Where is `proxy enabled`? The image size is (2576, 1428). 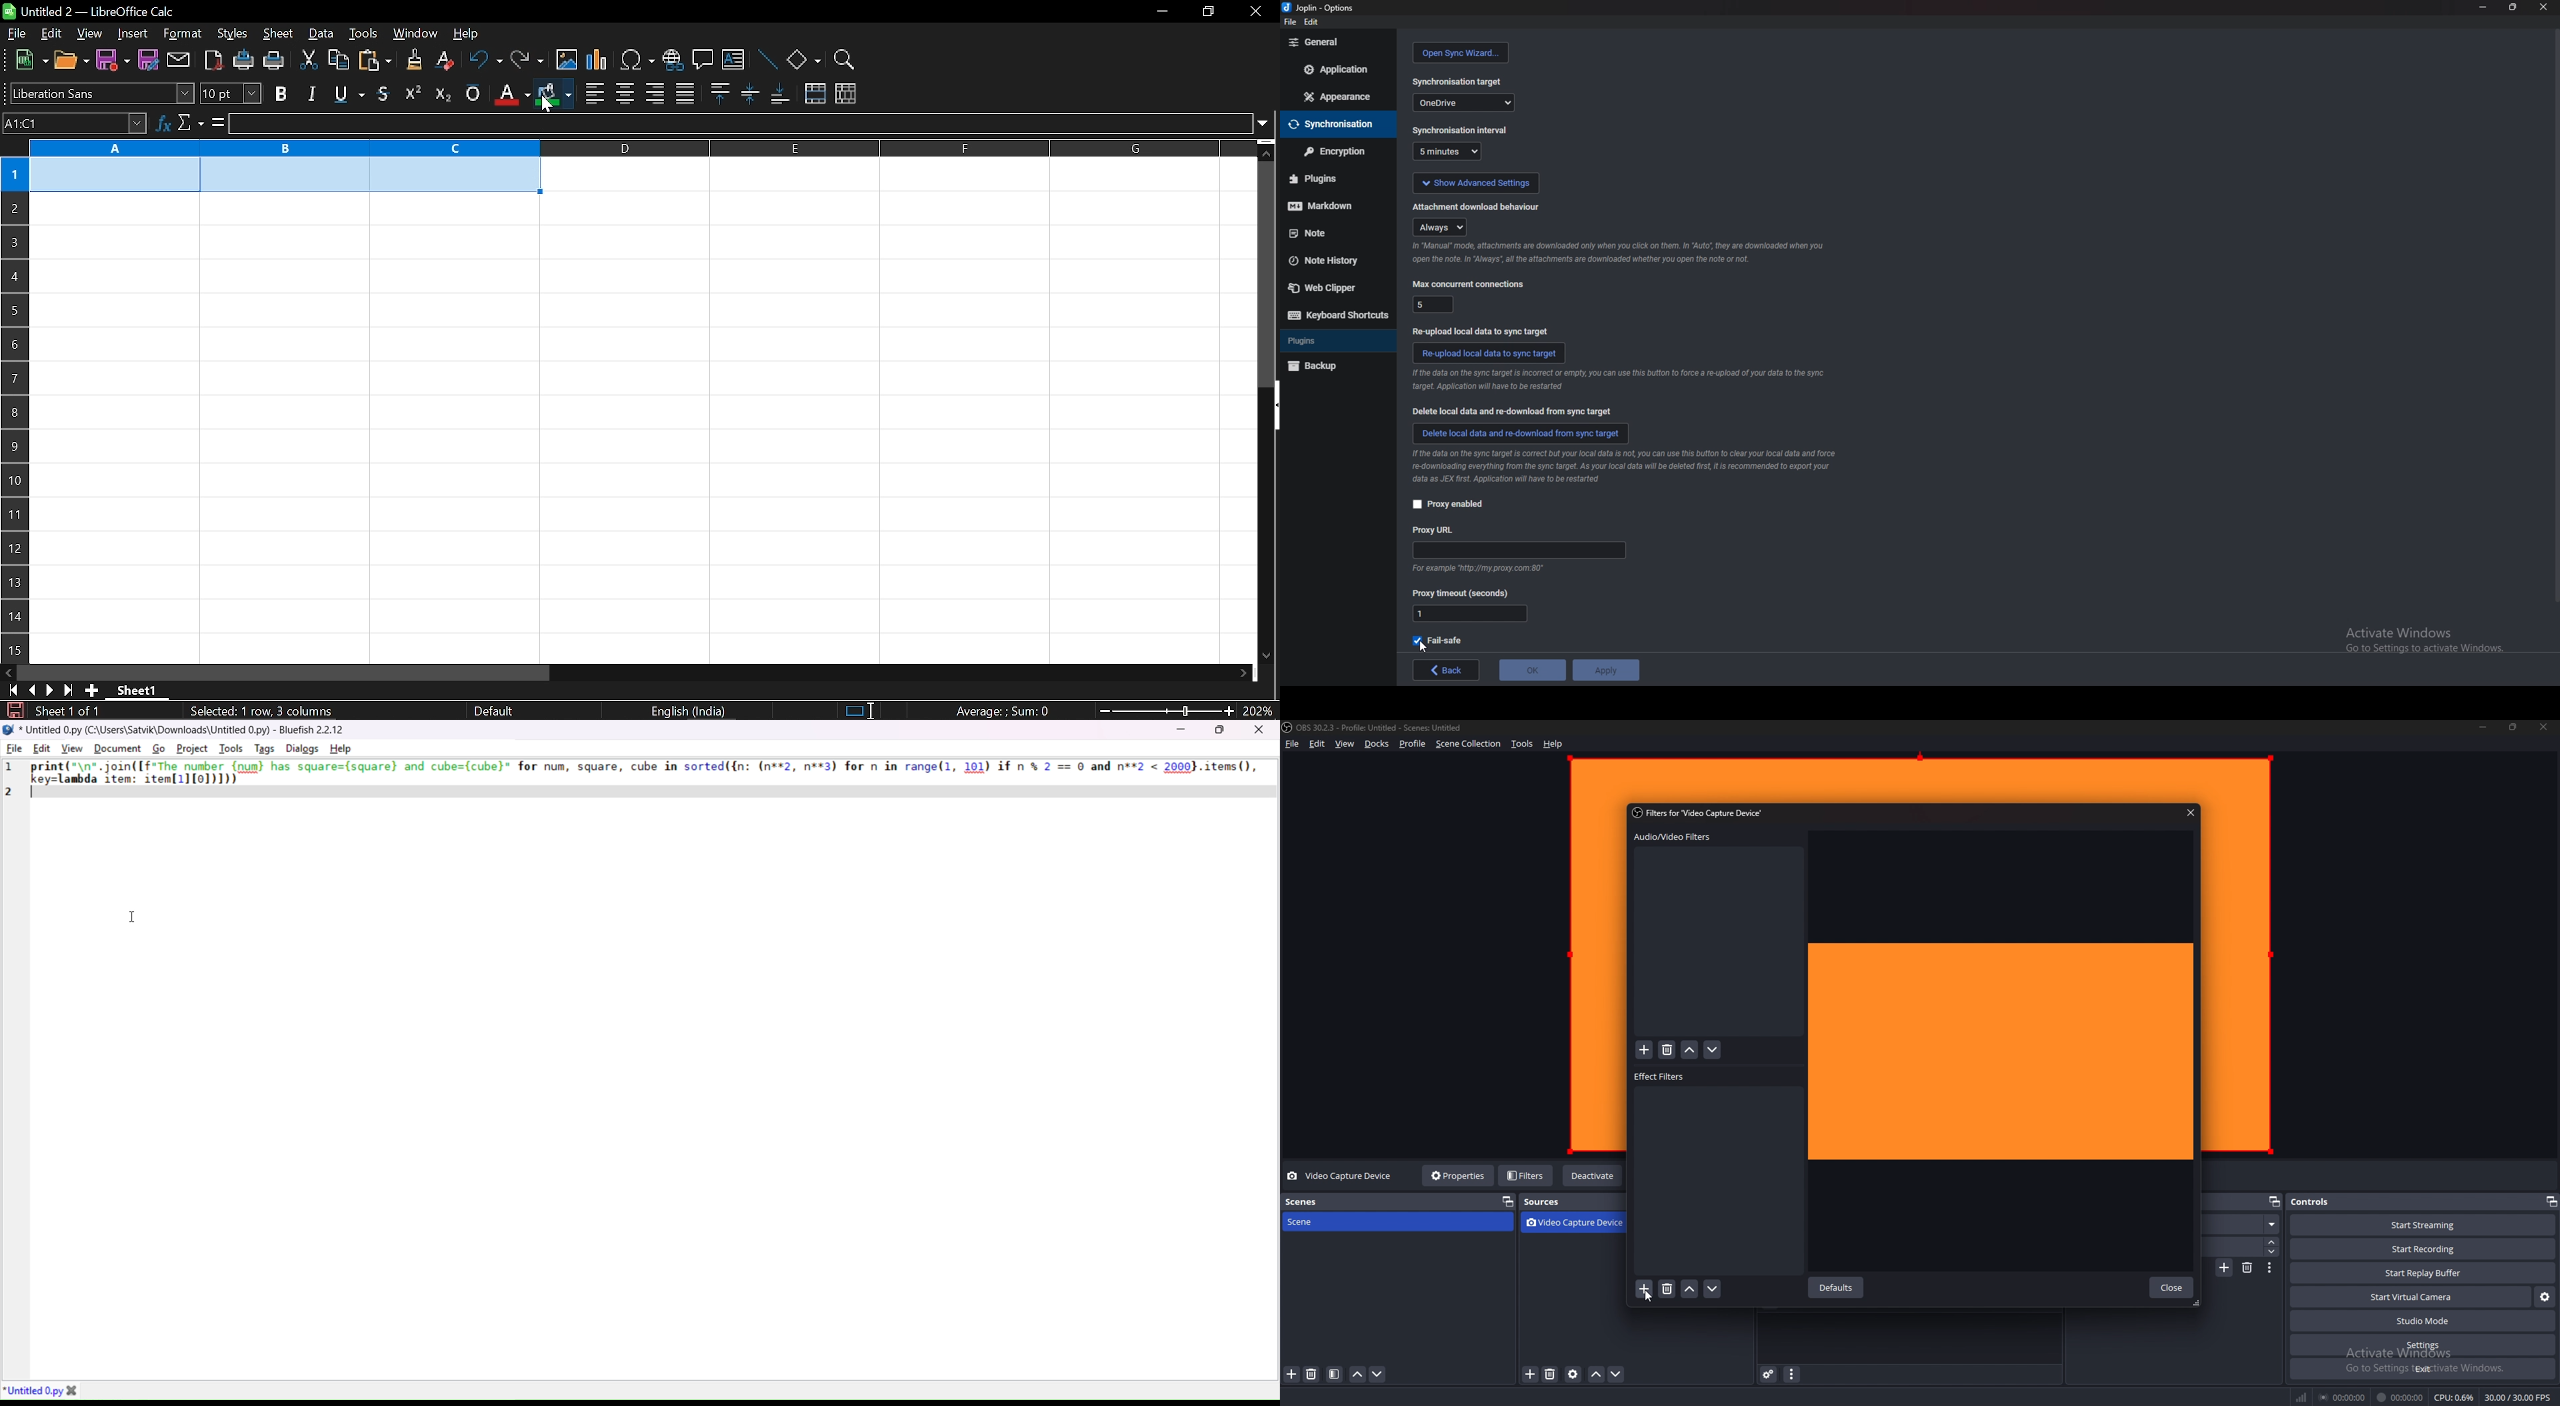
proxy enabled is located at coordinates (1451, 505).